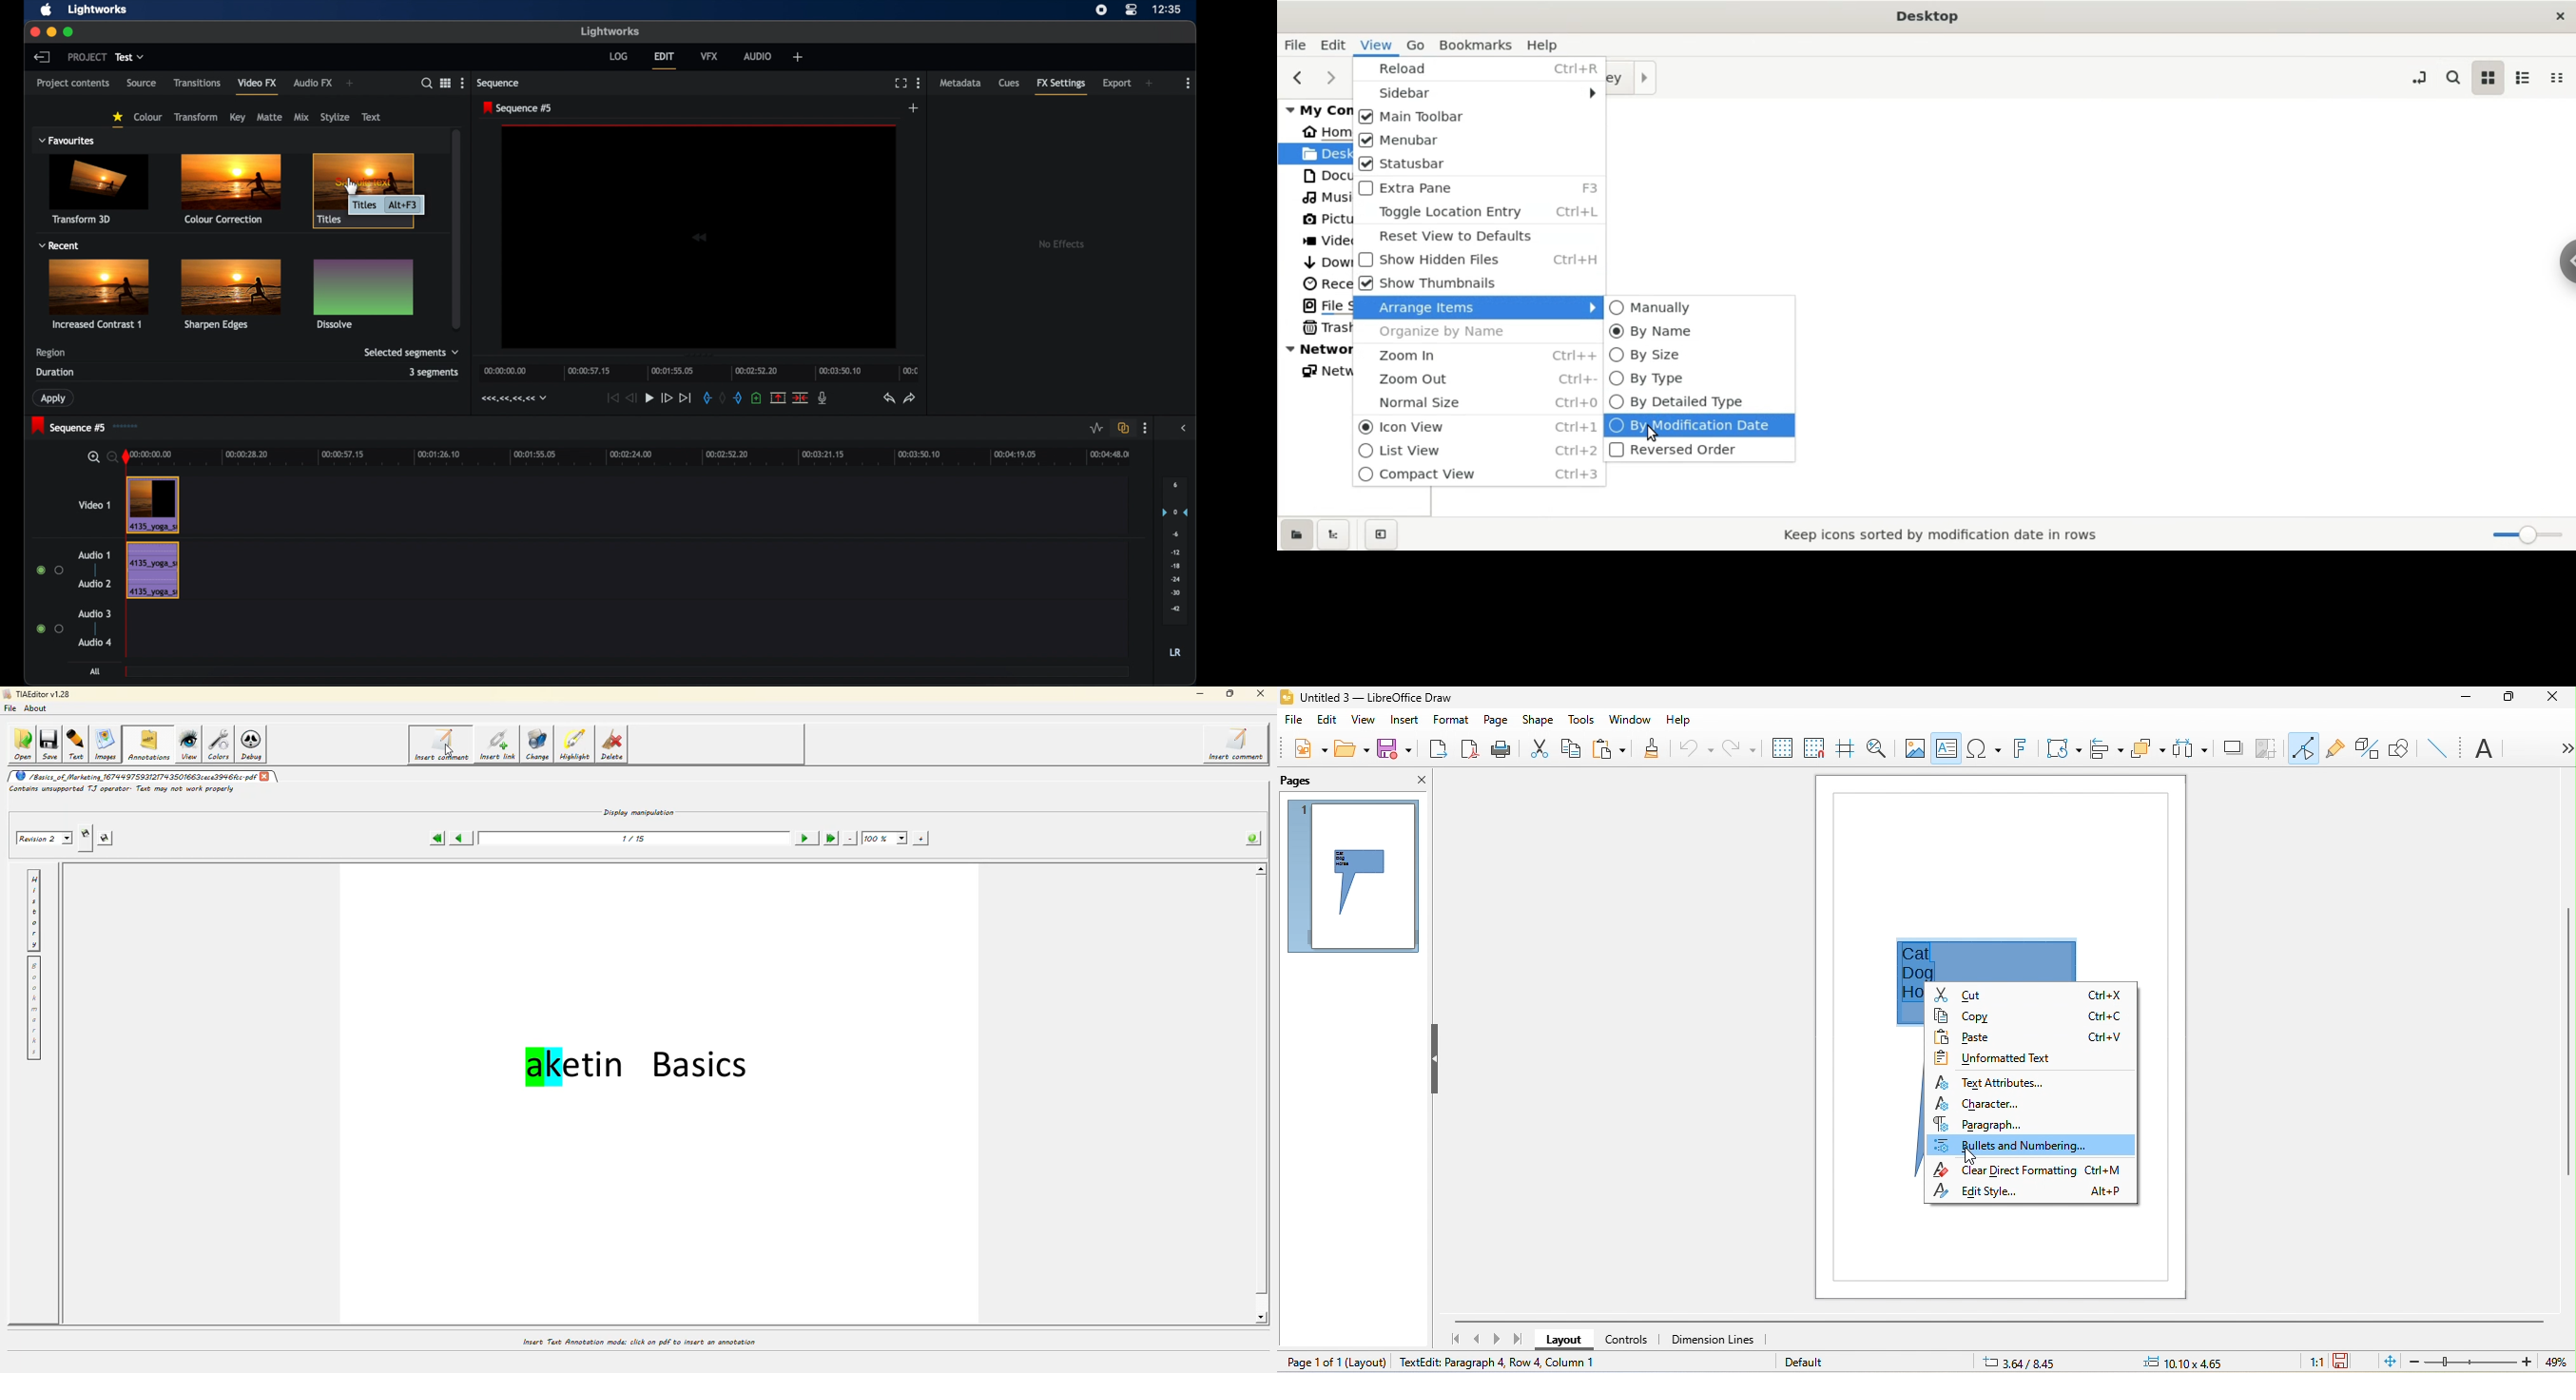 The height and width of the screenshot is (1400, 2576). Describe the element at coordinates (2562, 748) in the screenshot. I see `option` at that location.